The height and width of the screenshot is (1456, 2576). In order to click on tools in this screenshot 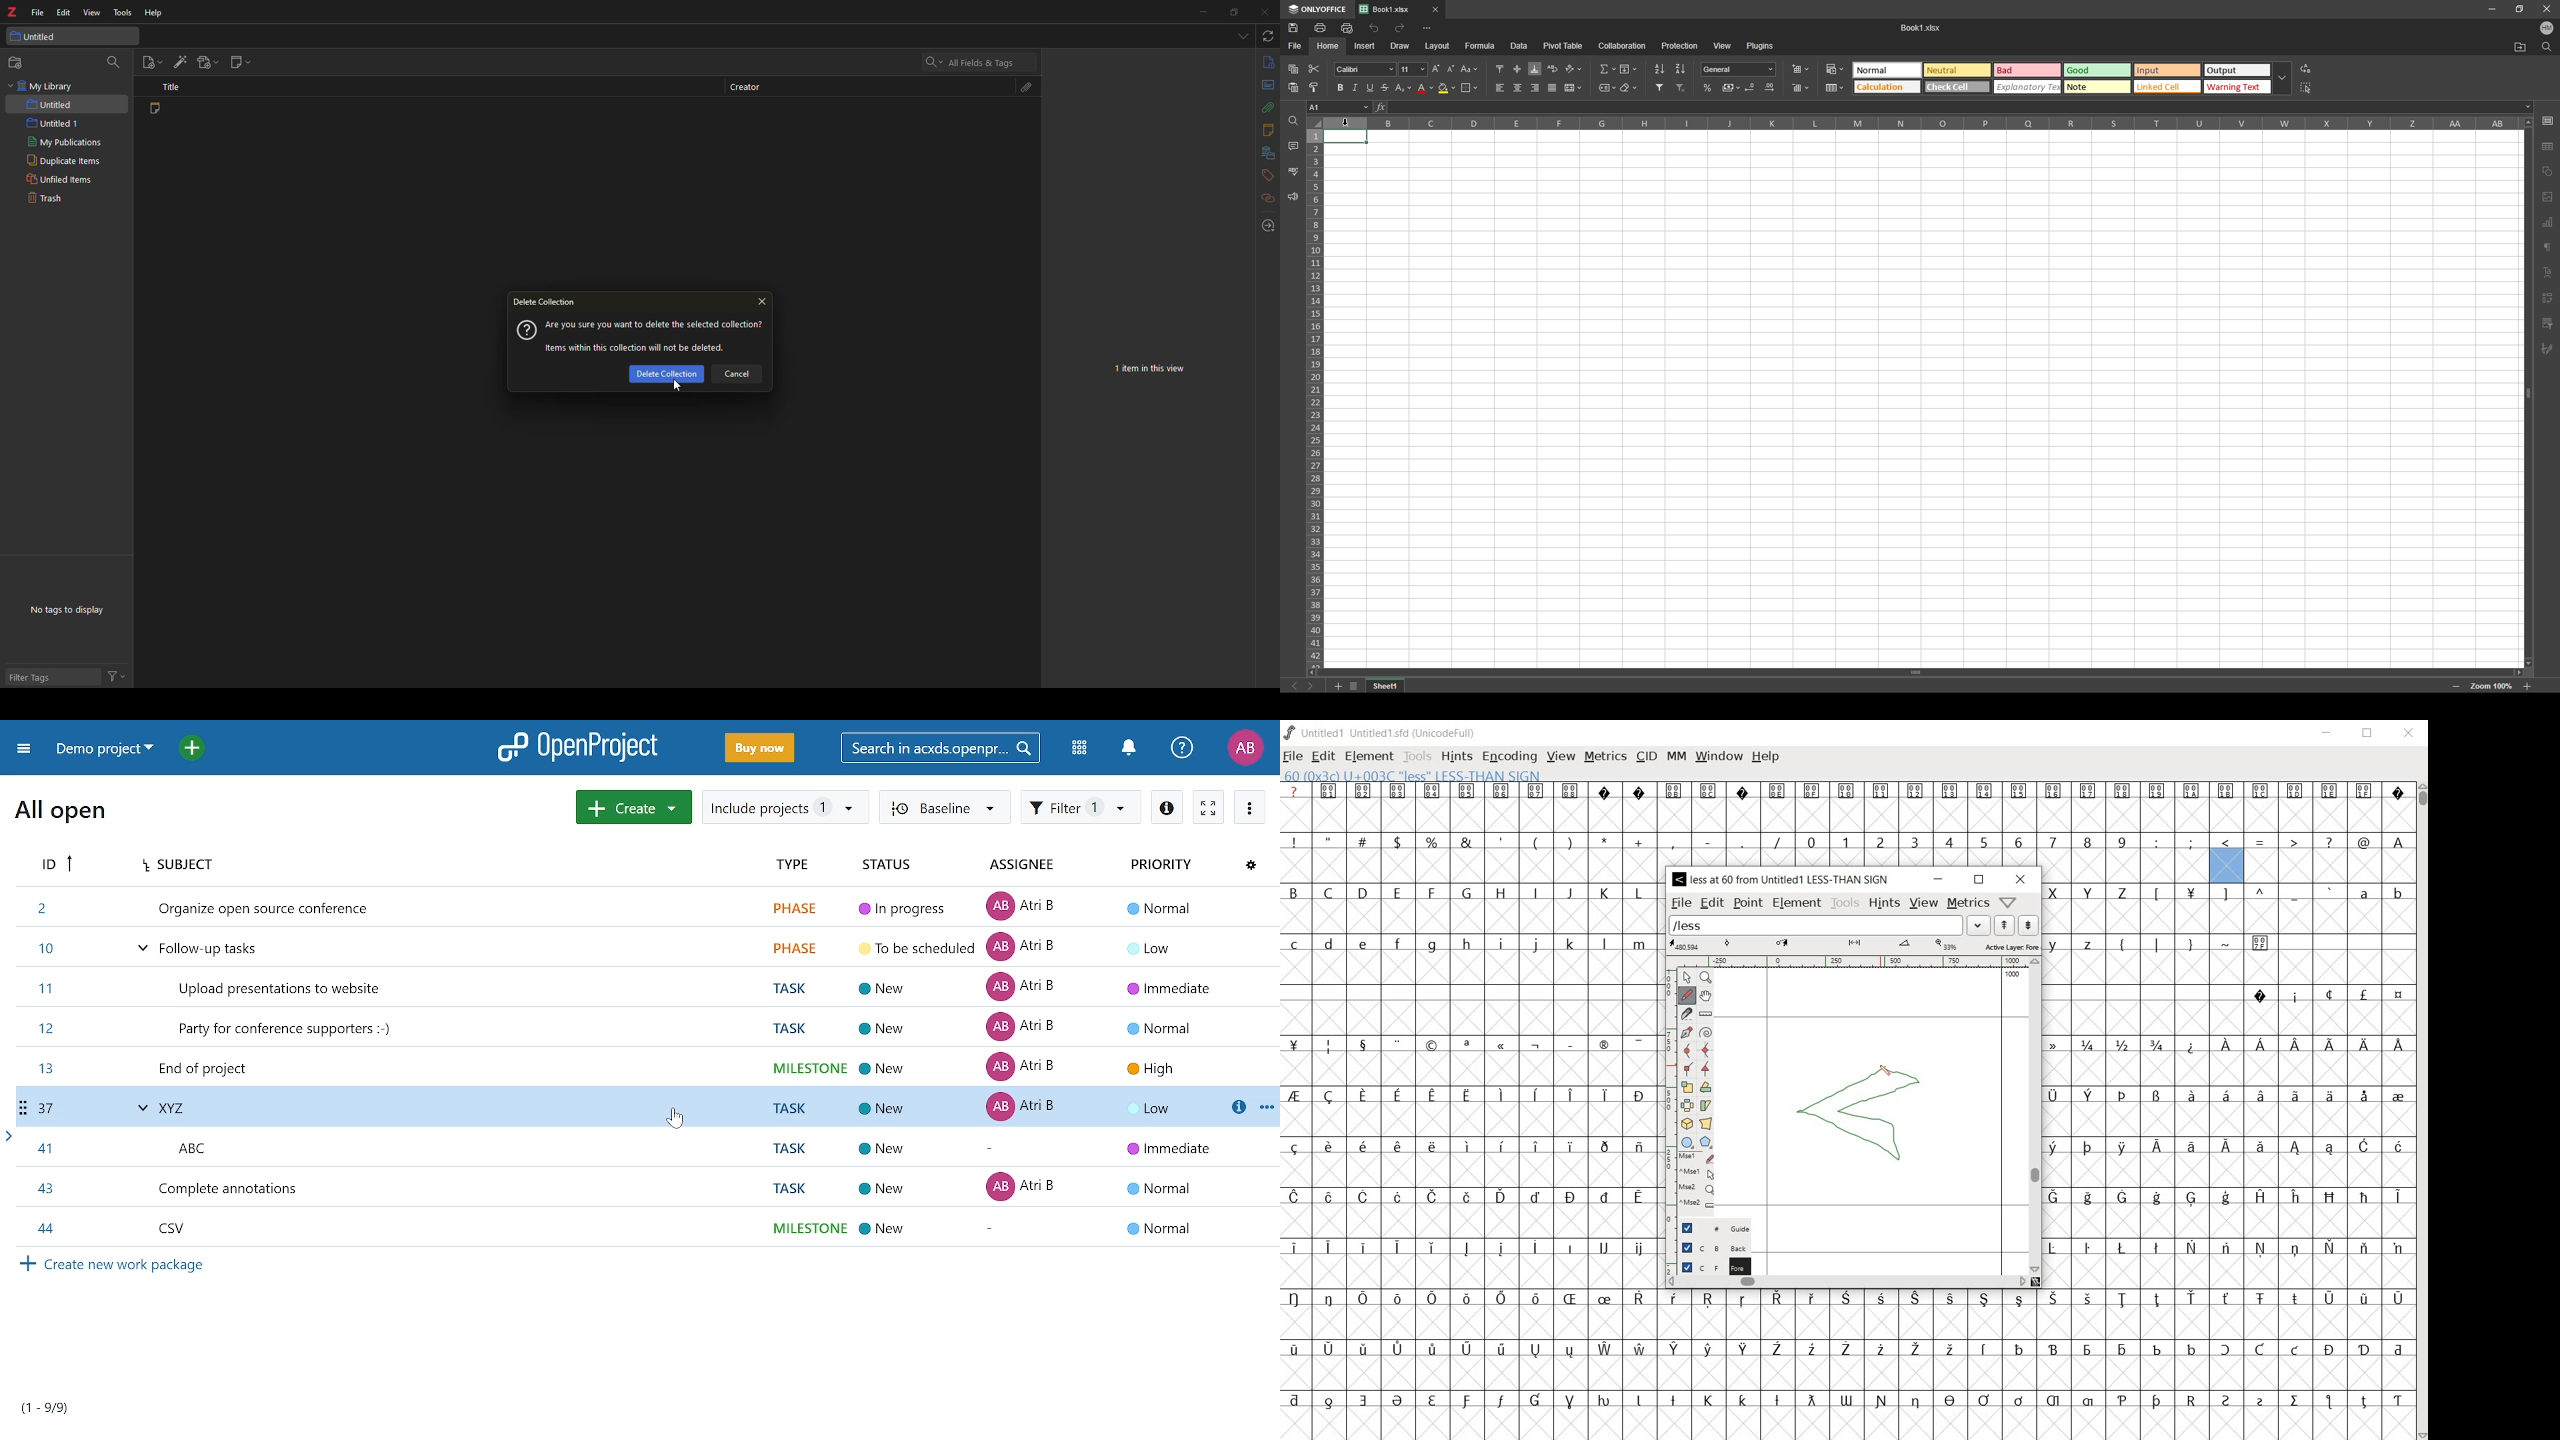, I will do `click(123, 13)`.